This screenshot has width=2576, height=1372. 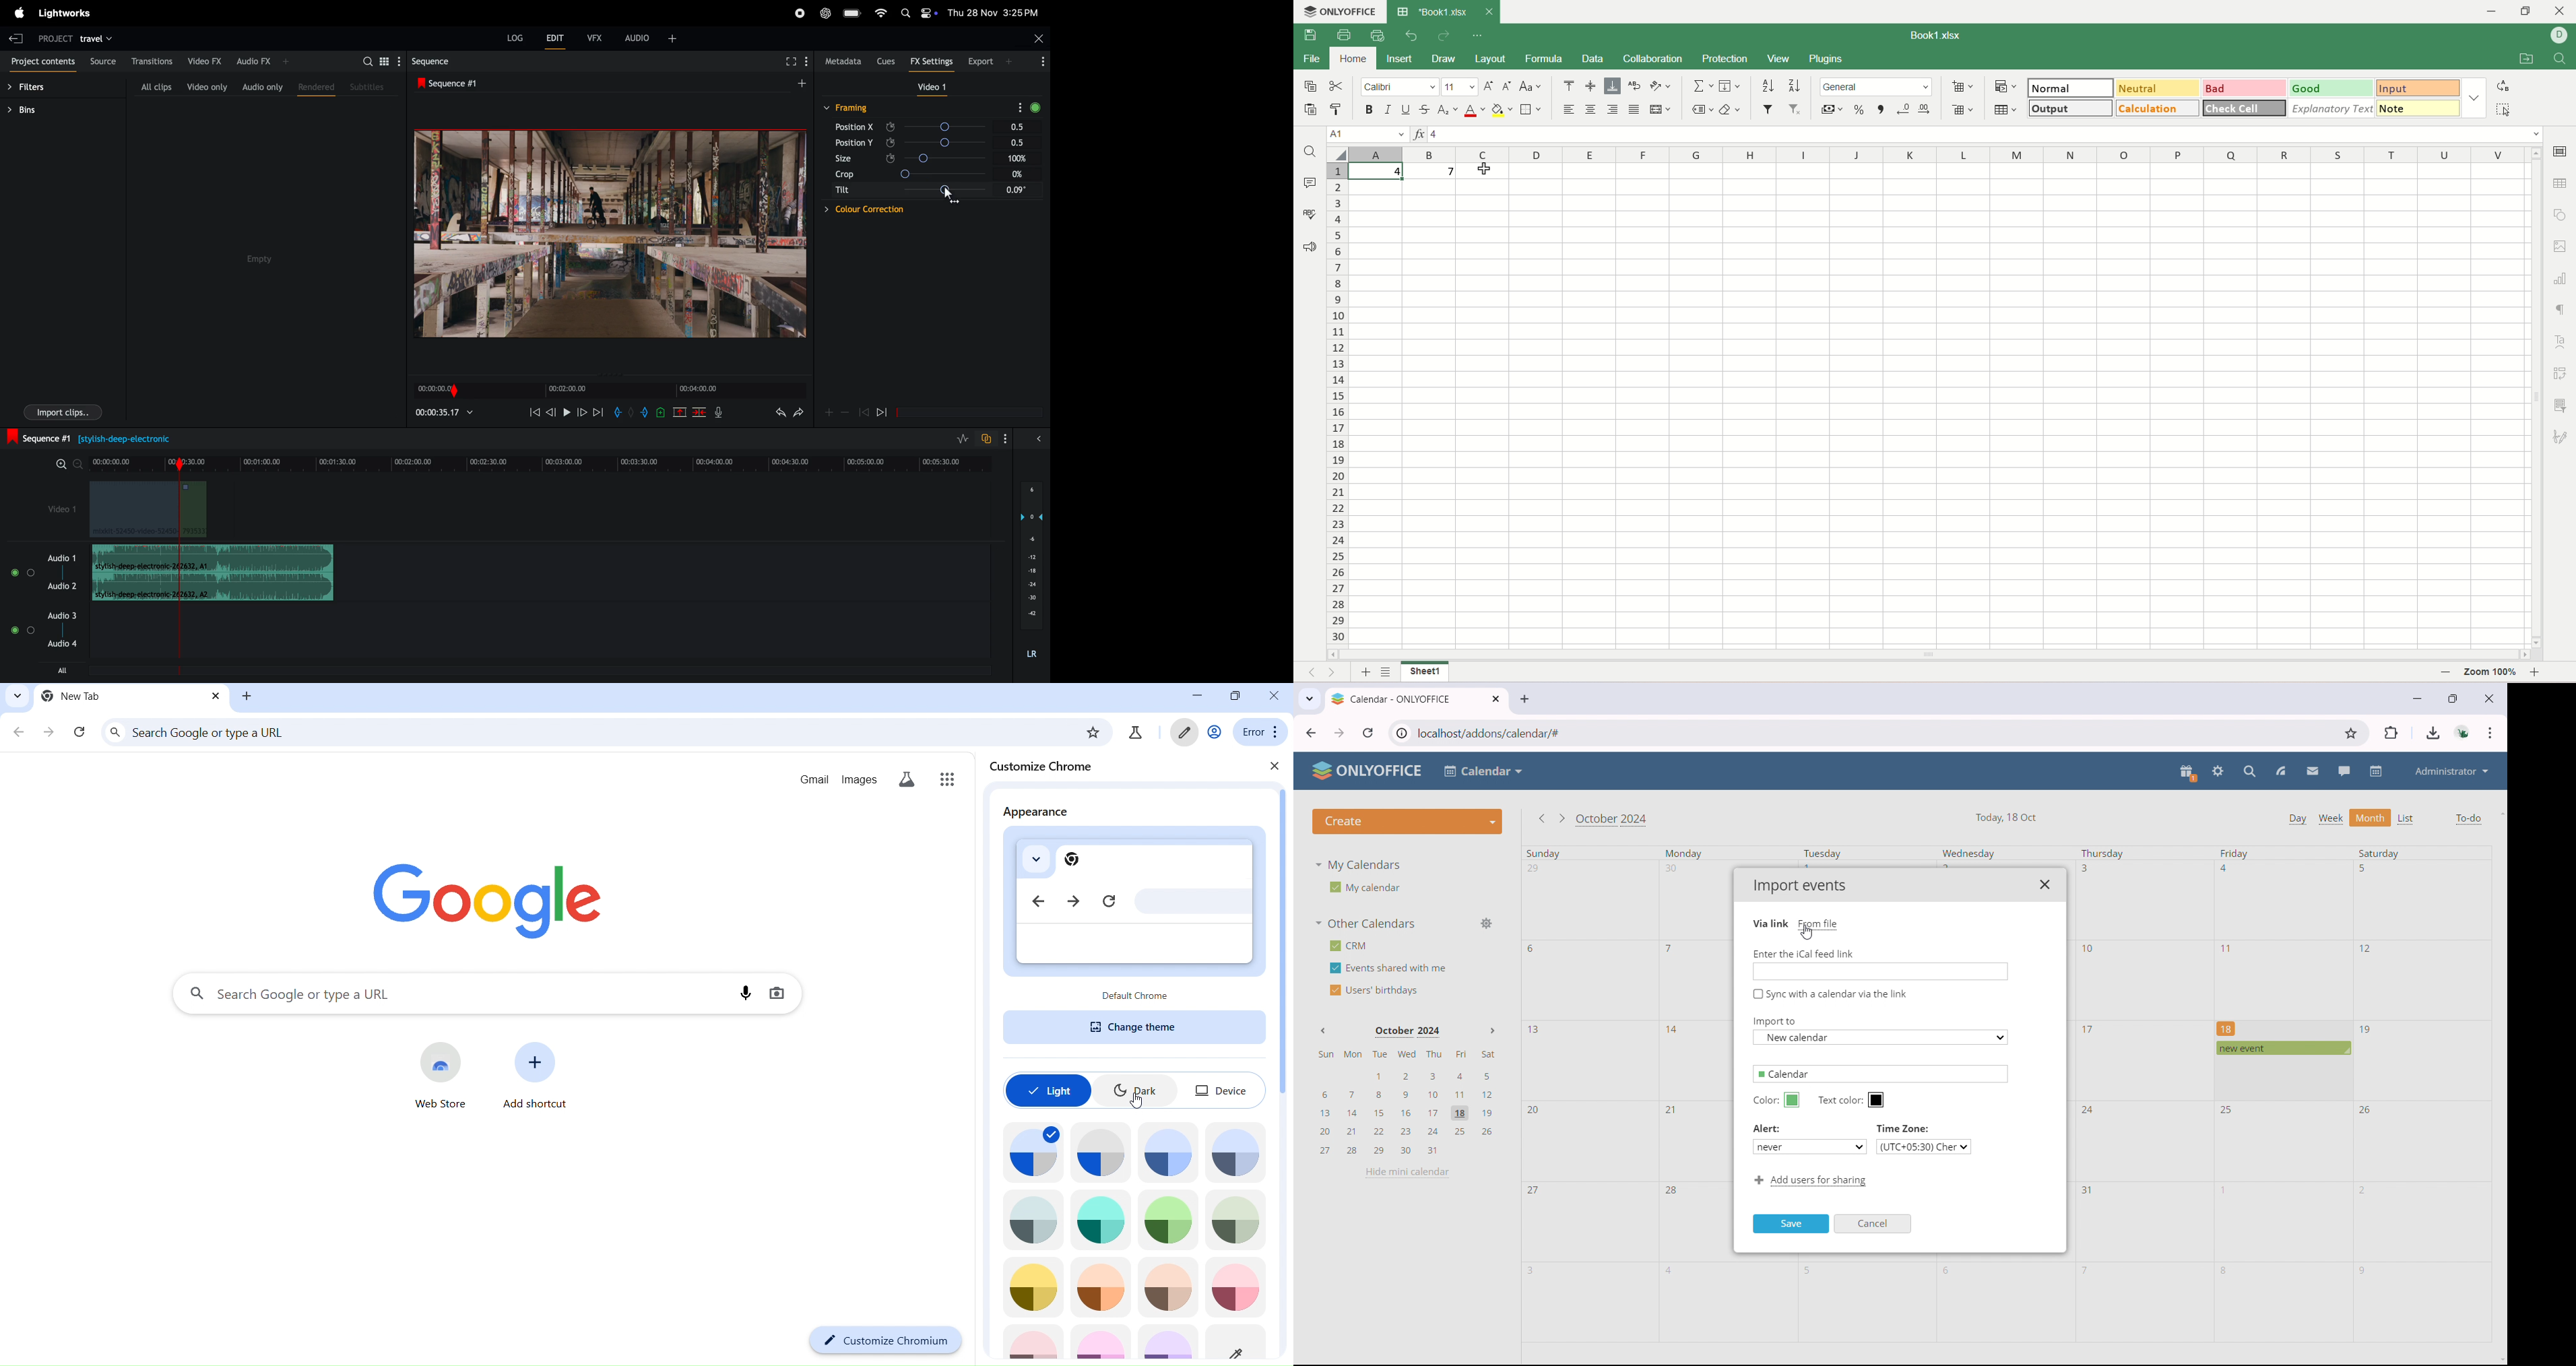 What do you see at coordinates (54, 507) in the screenshot?
I see `video 1` at bounding box center [54, 507].